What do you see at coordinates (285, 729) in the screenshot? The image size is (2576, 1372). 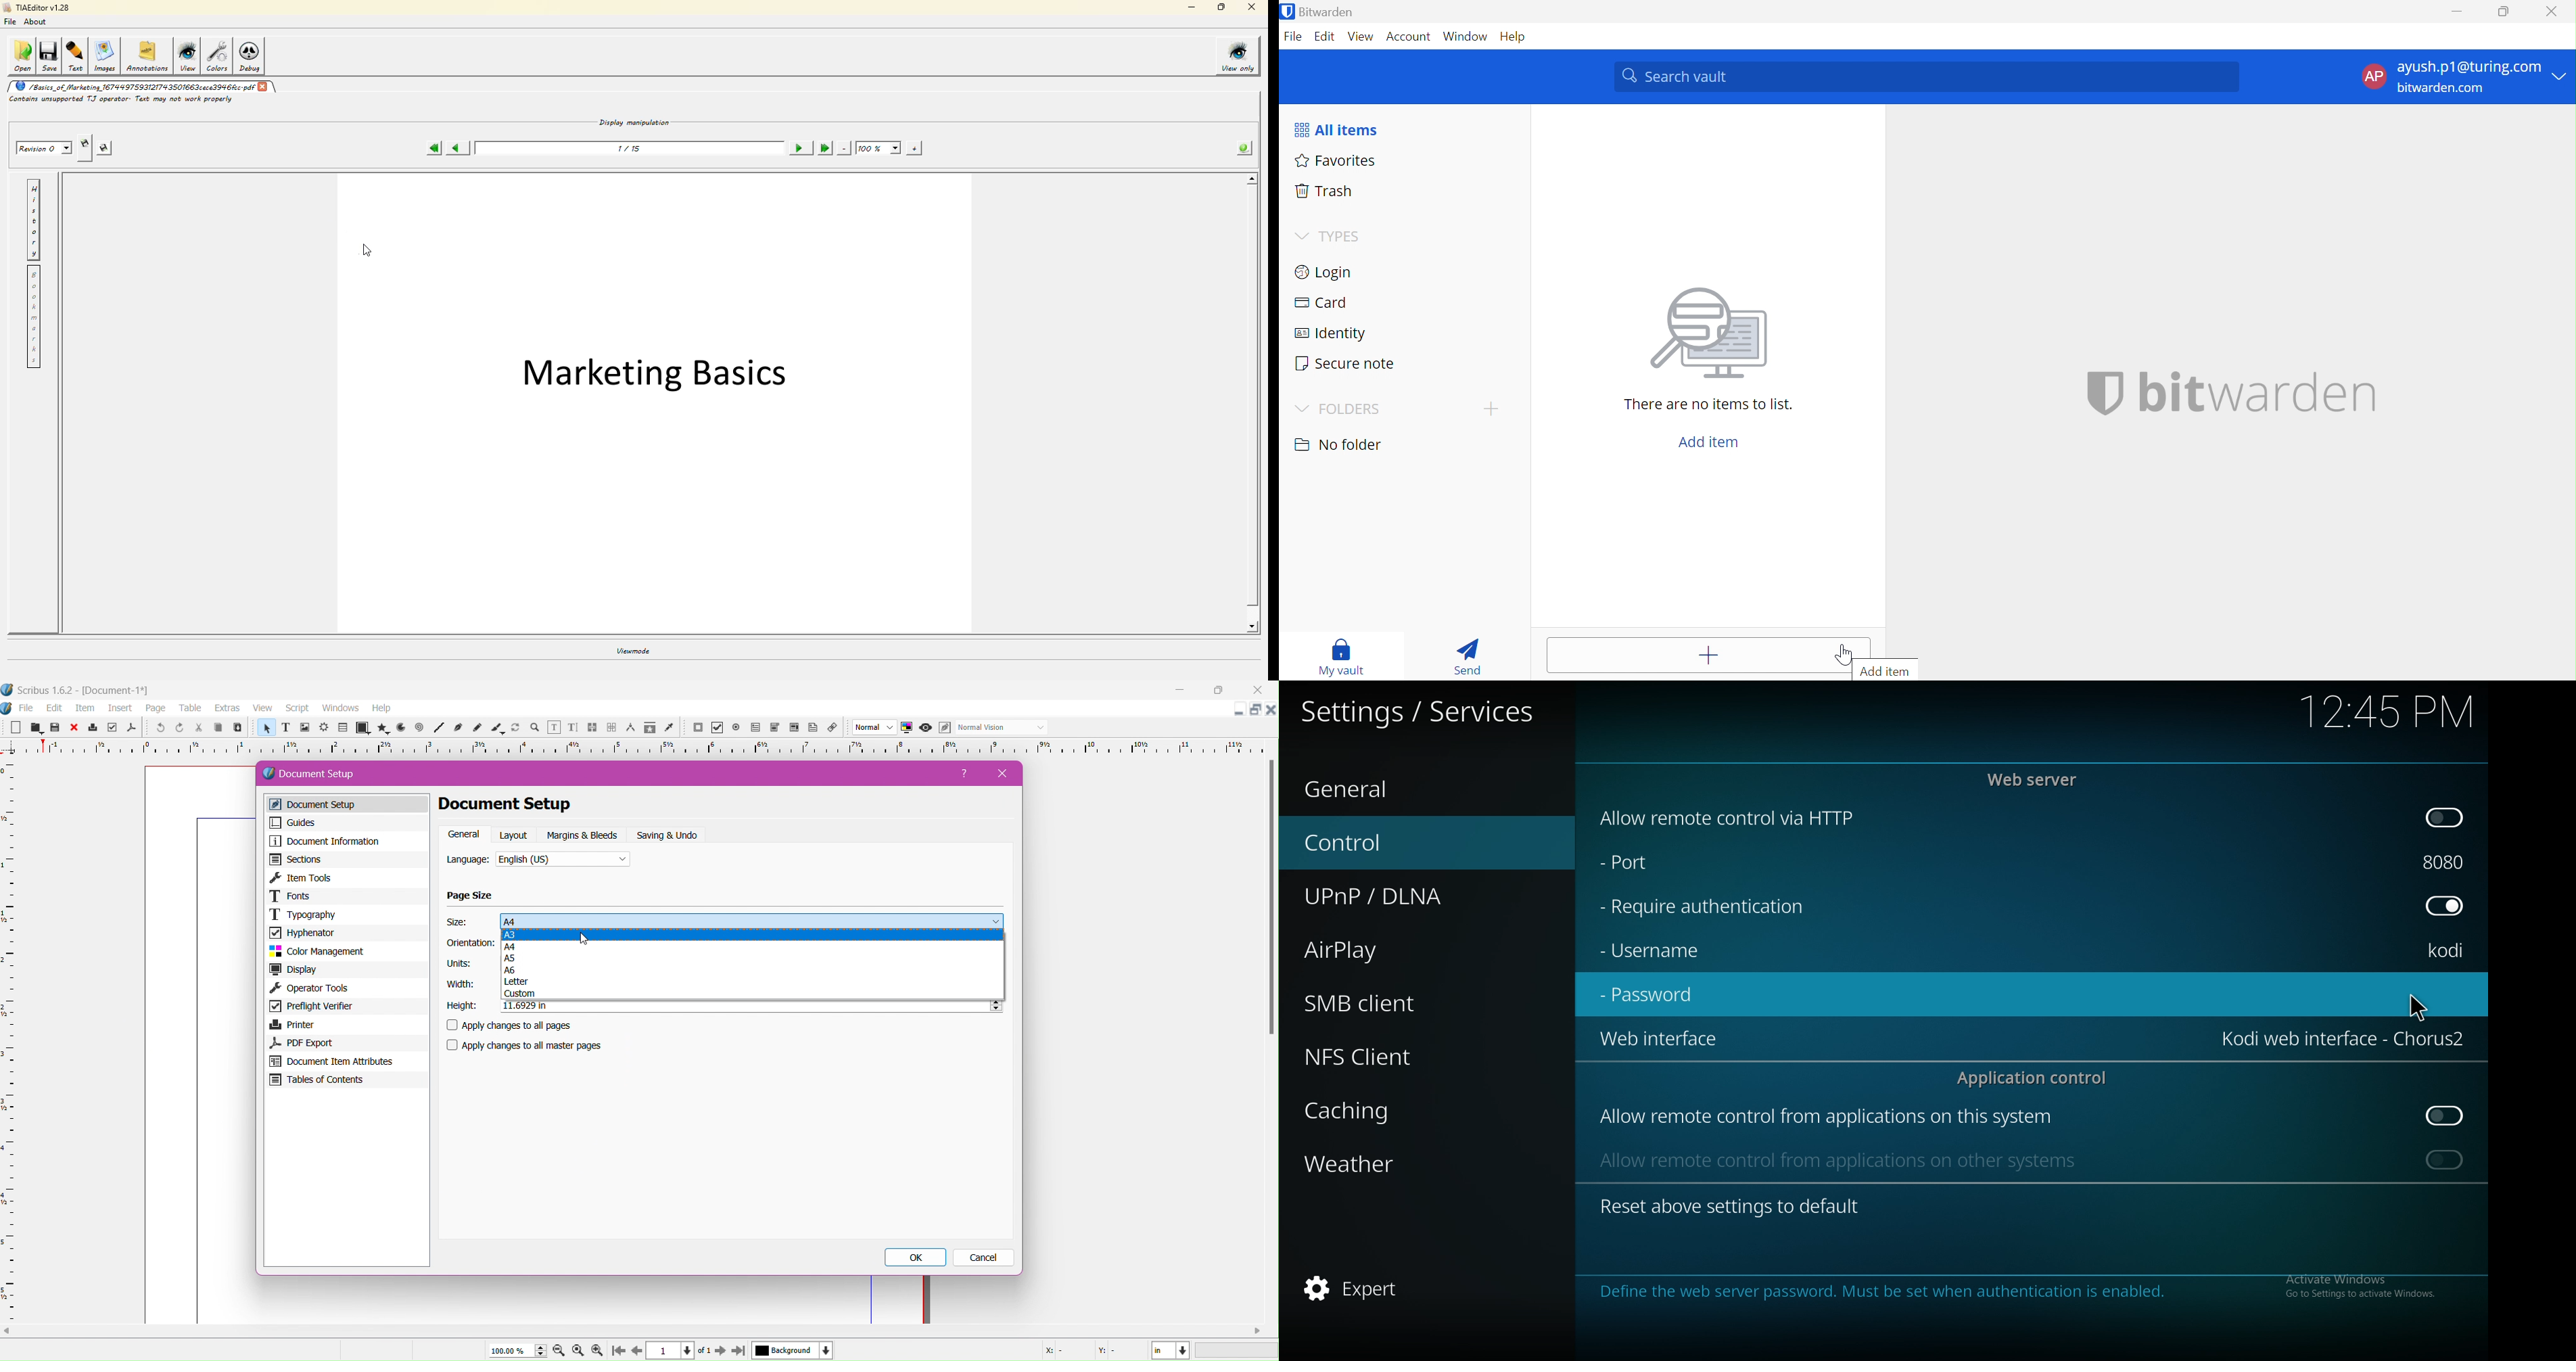 I see `text frame` at bounding box center [285, 729].